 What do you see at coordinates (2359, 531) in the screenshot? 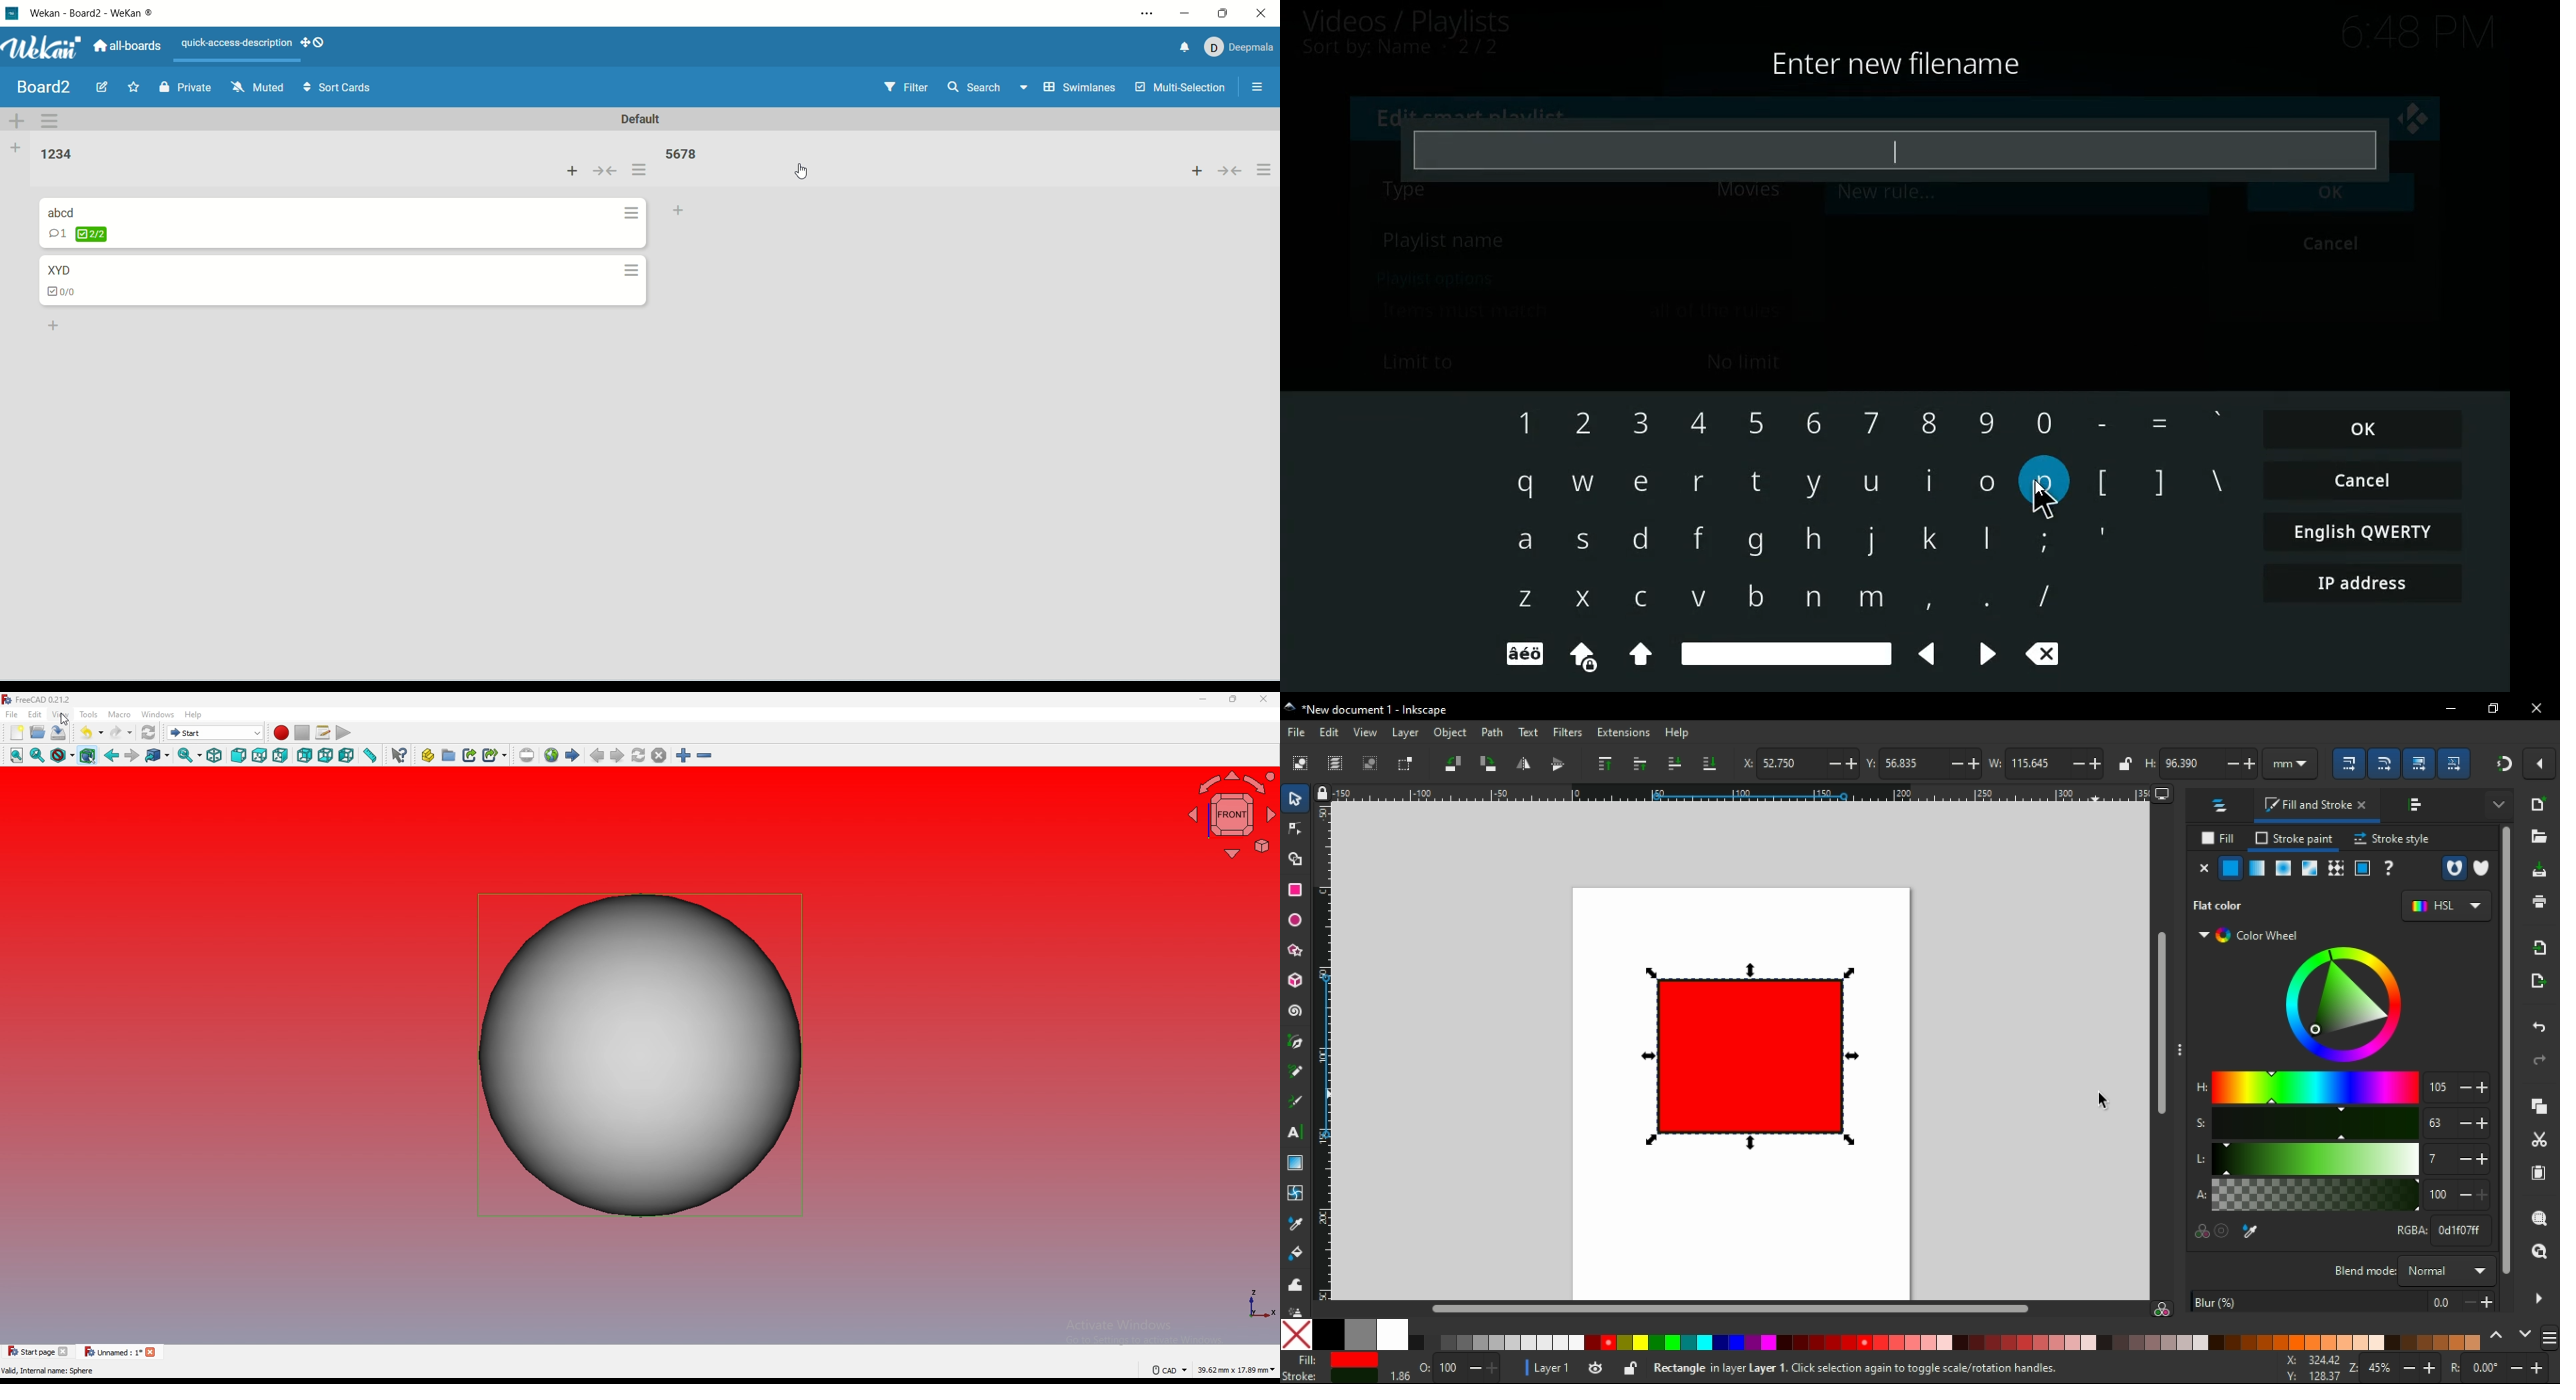
I see `english qwerty` at bounding box center [2359, 531].